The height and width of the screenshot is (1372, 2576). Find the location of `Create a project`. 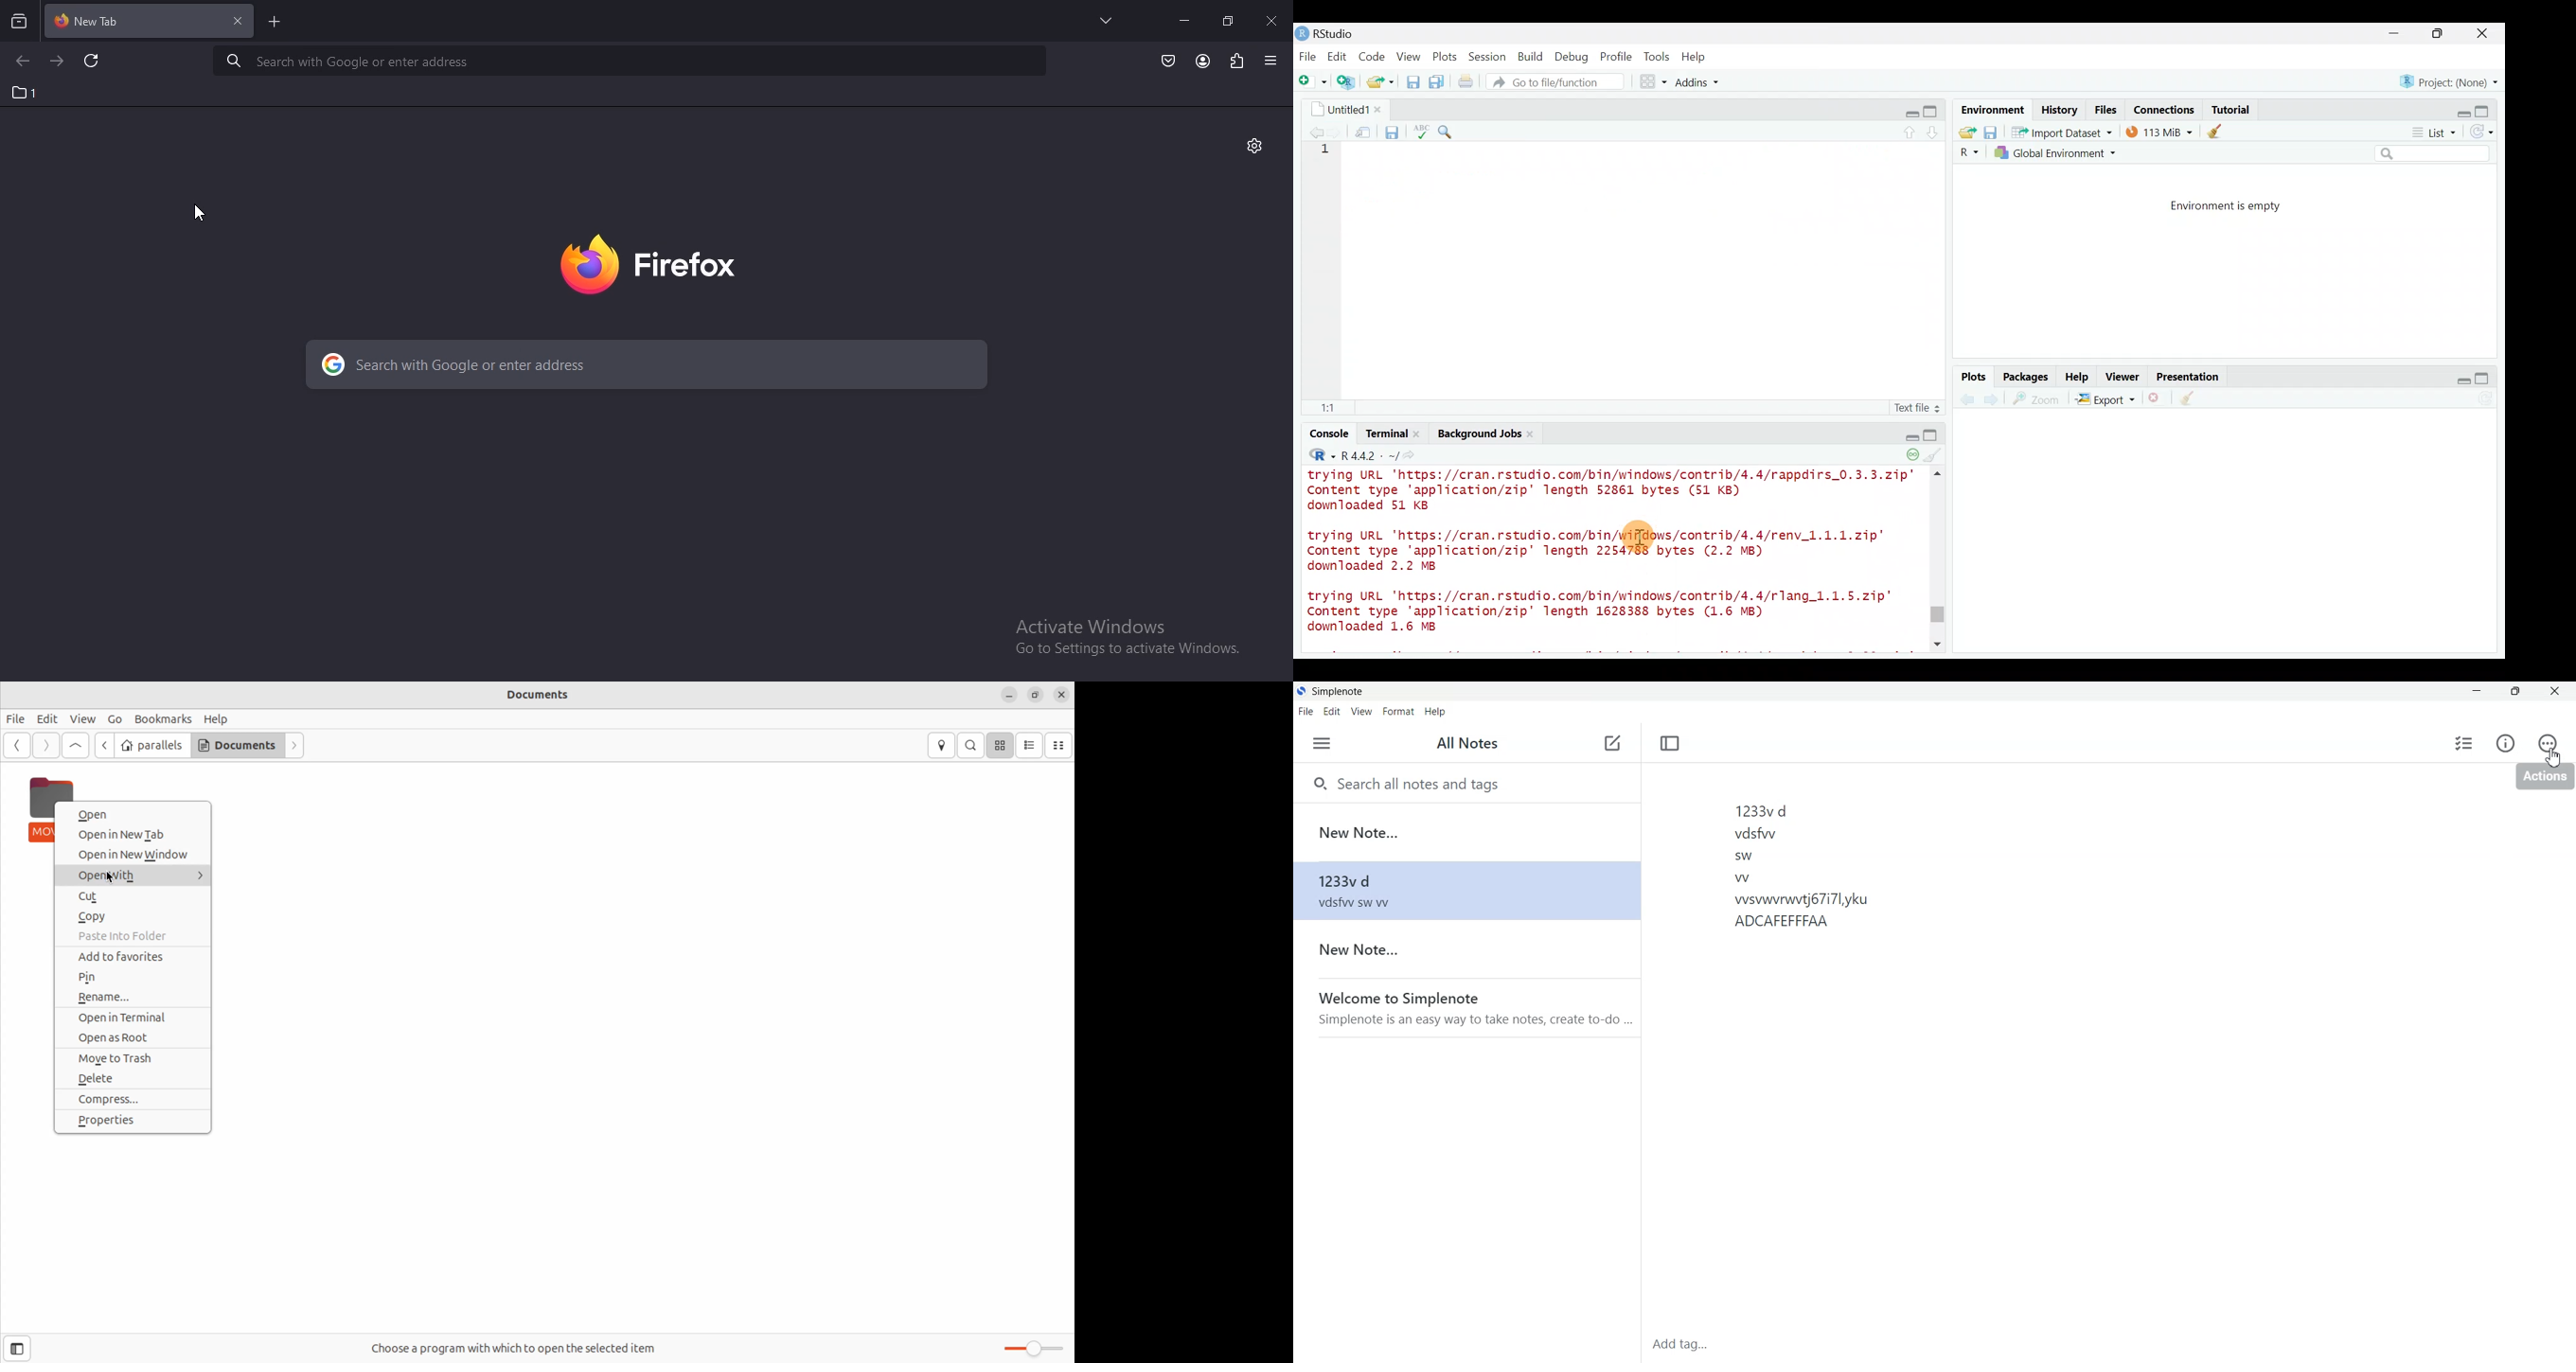

Create a project is located at coordinates (1347, 83).